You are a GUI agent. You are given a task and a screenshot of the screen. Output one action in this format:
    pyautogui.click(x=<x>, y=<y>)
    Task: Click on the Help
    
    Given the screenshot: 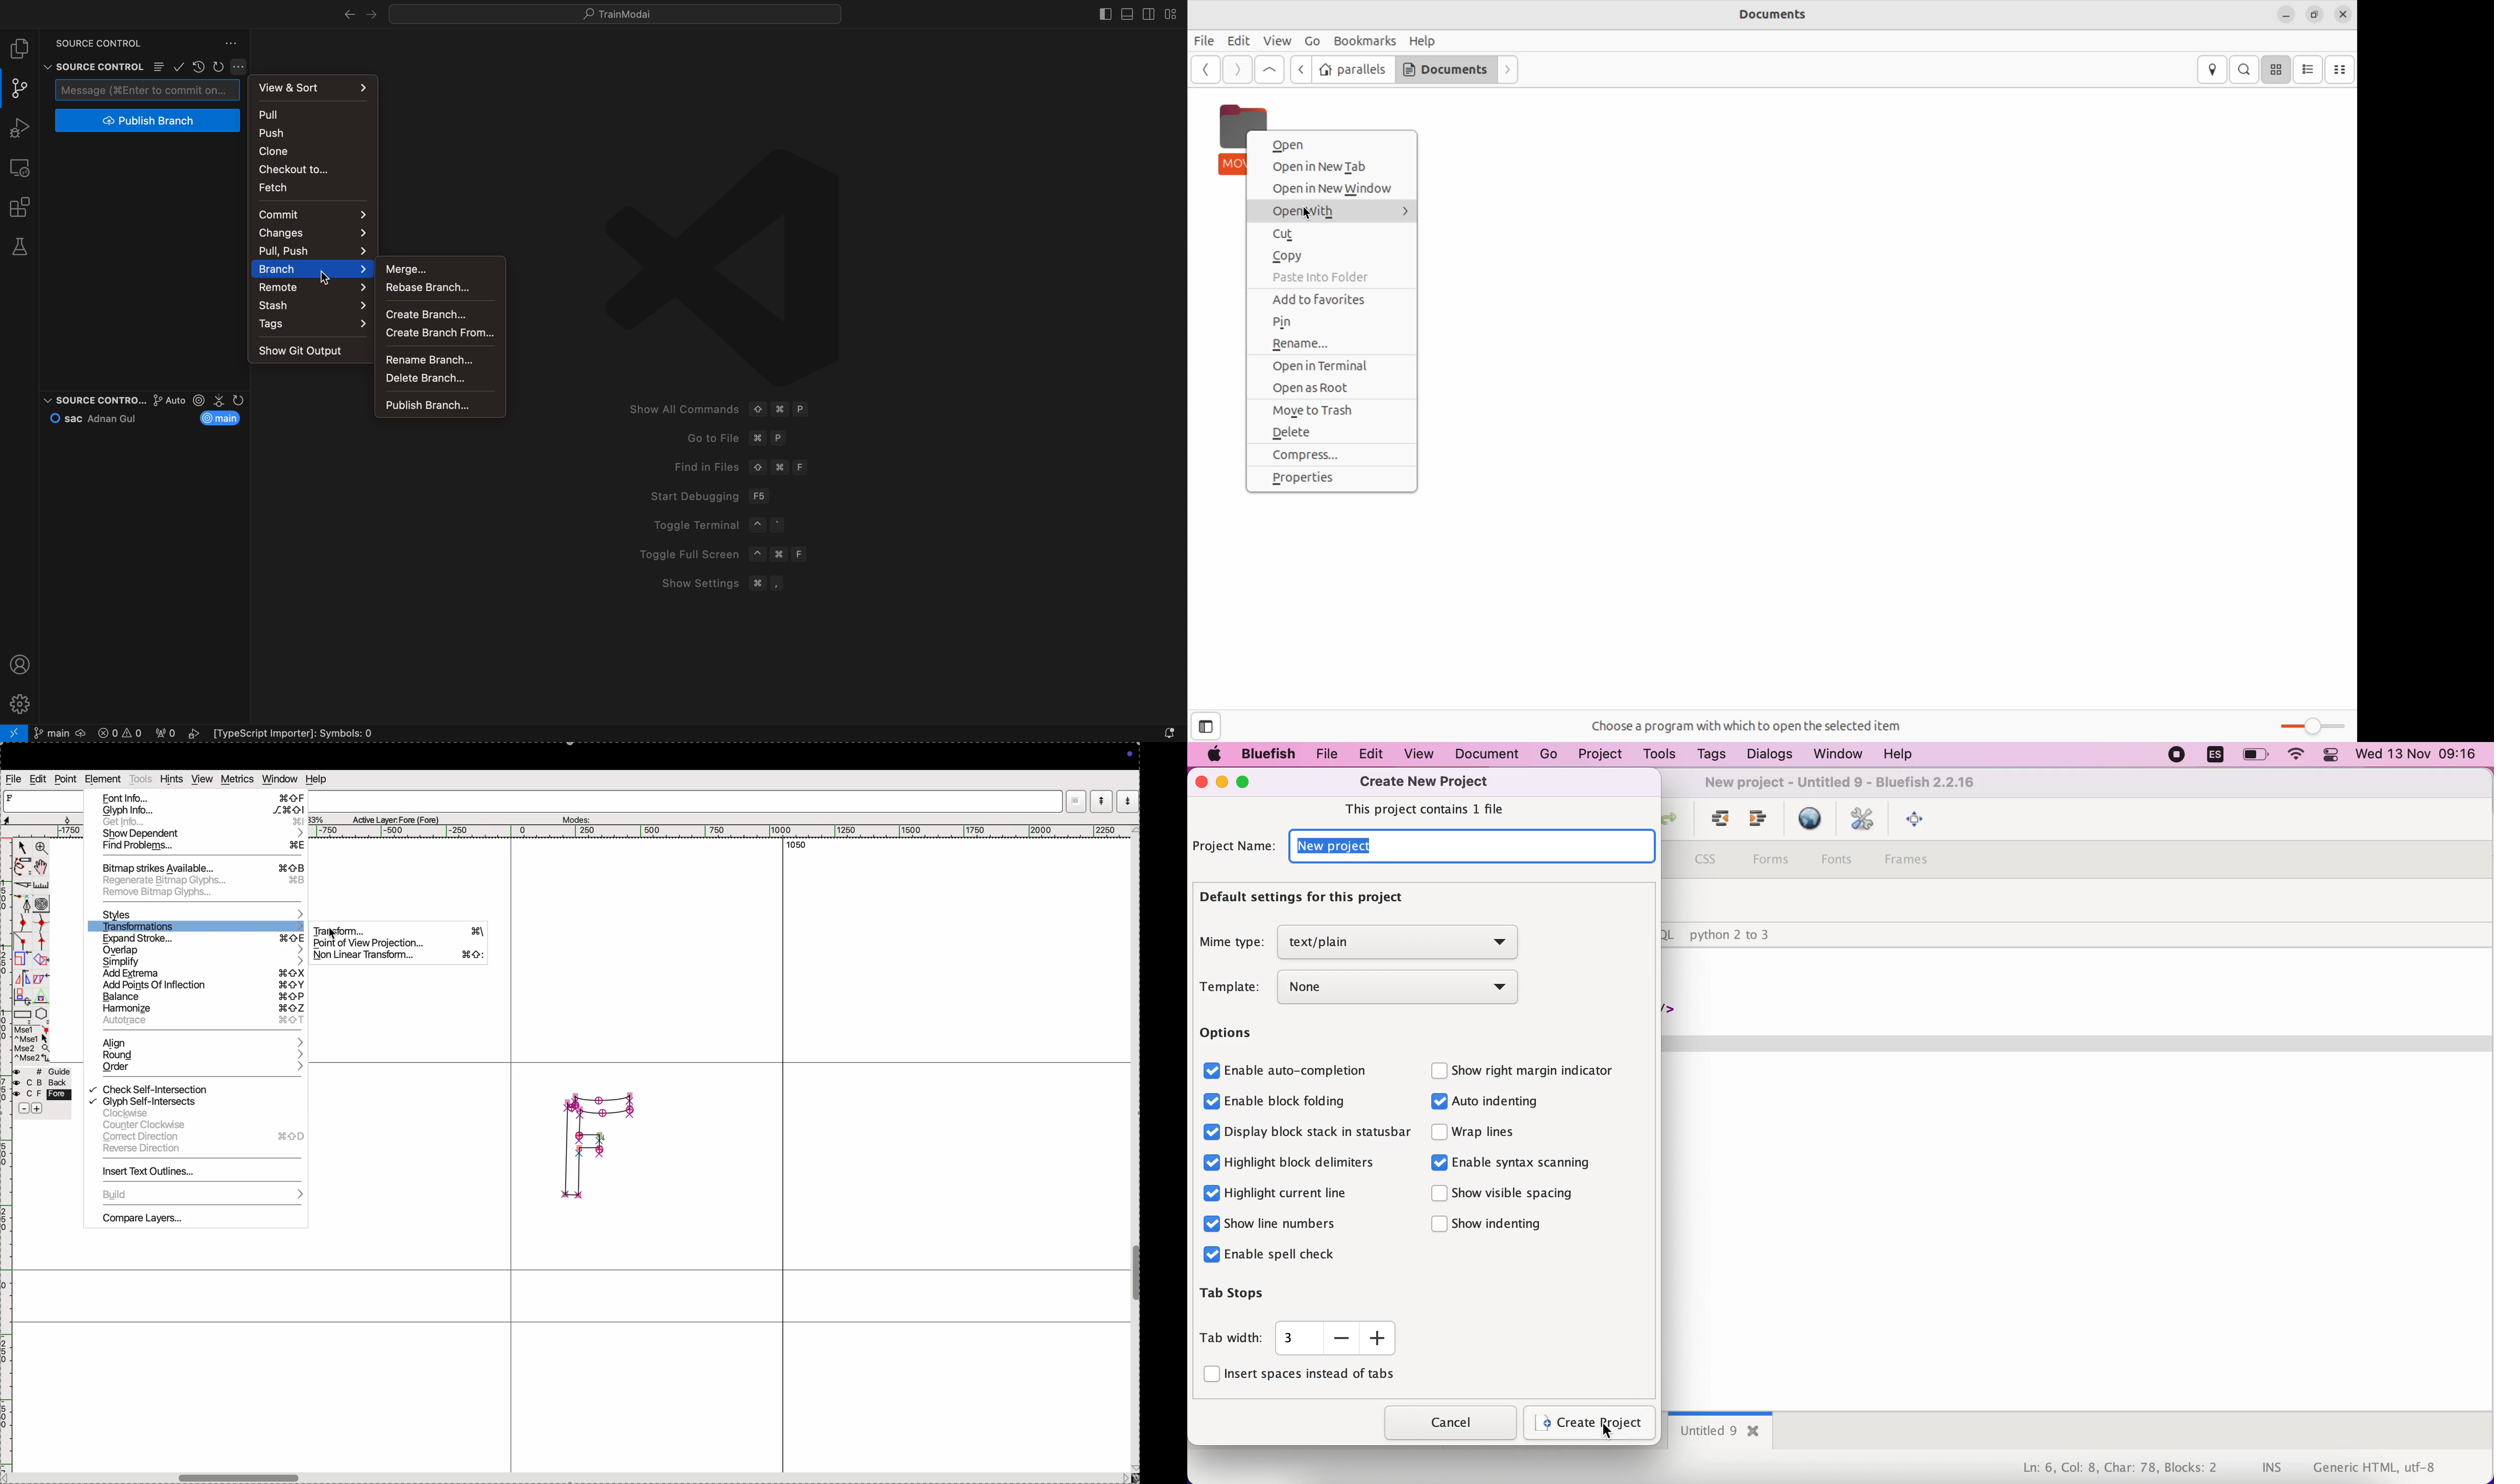 What is the action you would take?
    pyautogui.click(x=1422, y=40)
    